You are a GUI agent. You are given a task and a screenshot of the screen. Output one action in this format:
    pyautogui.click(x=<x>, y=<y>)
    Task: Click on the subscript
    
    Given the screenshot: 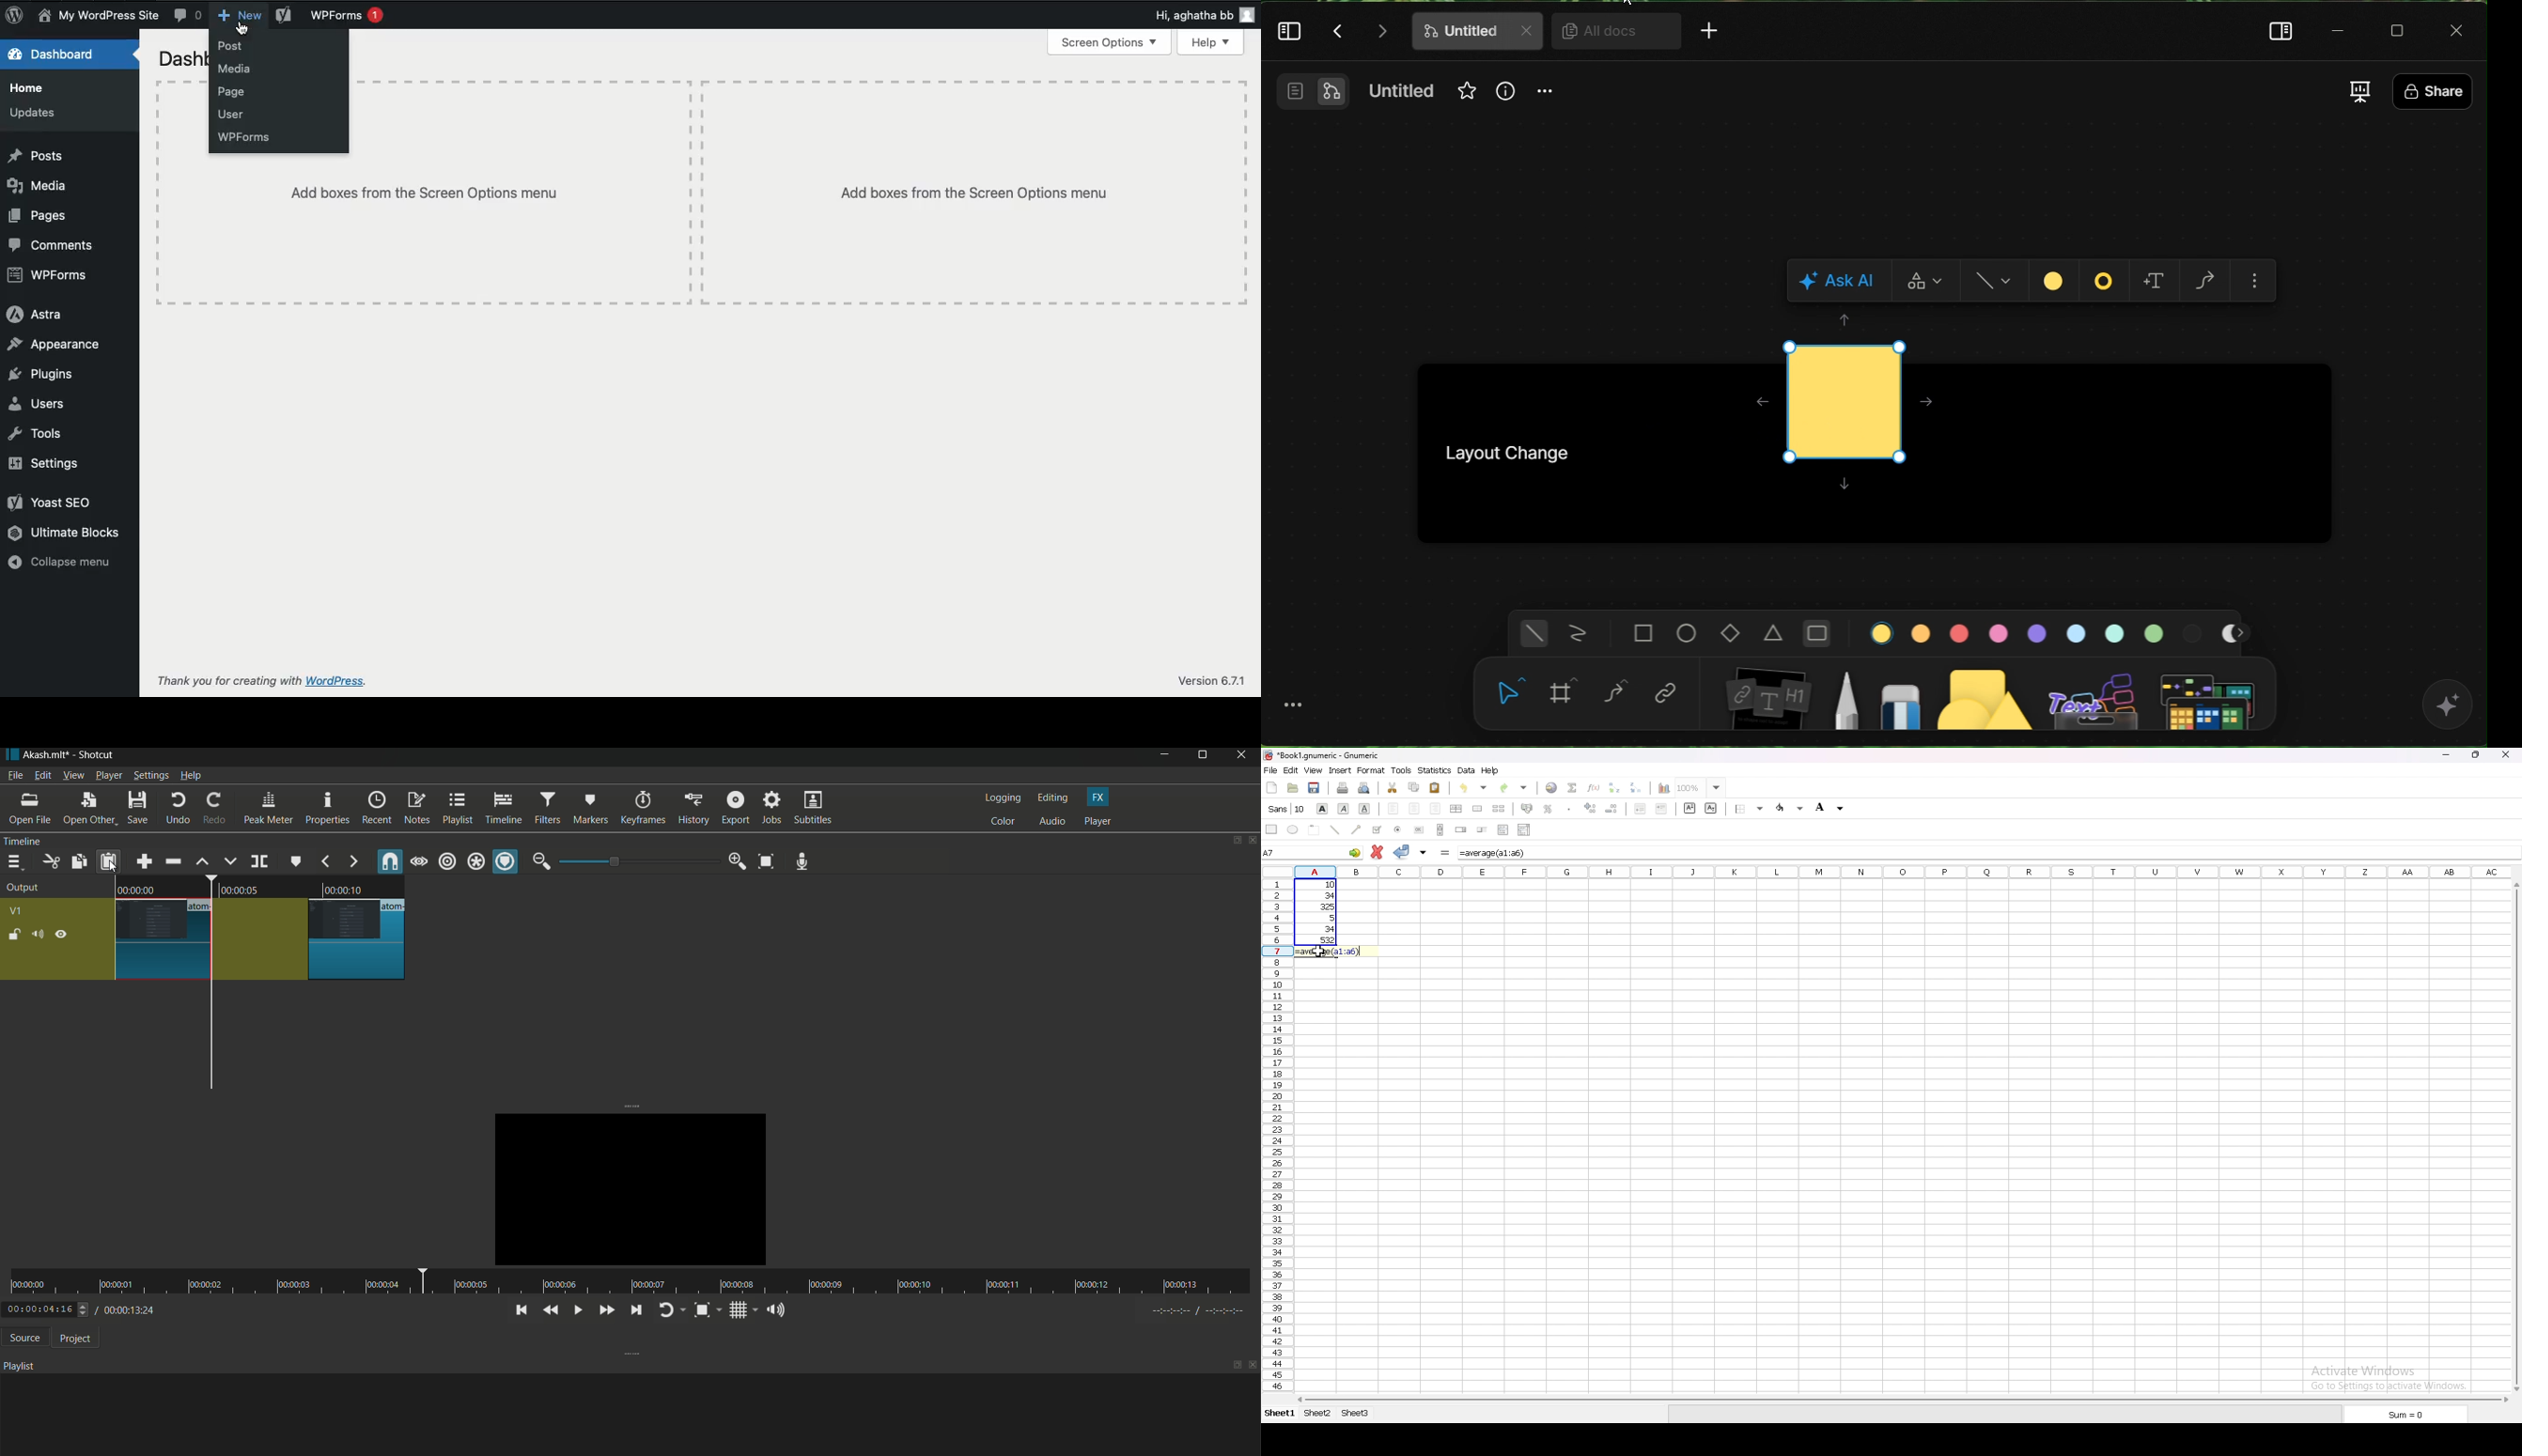 What is the action you would take?
    pyautogui.click(x=1710, y=808)
    